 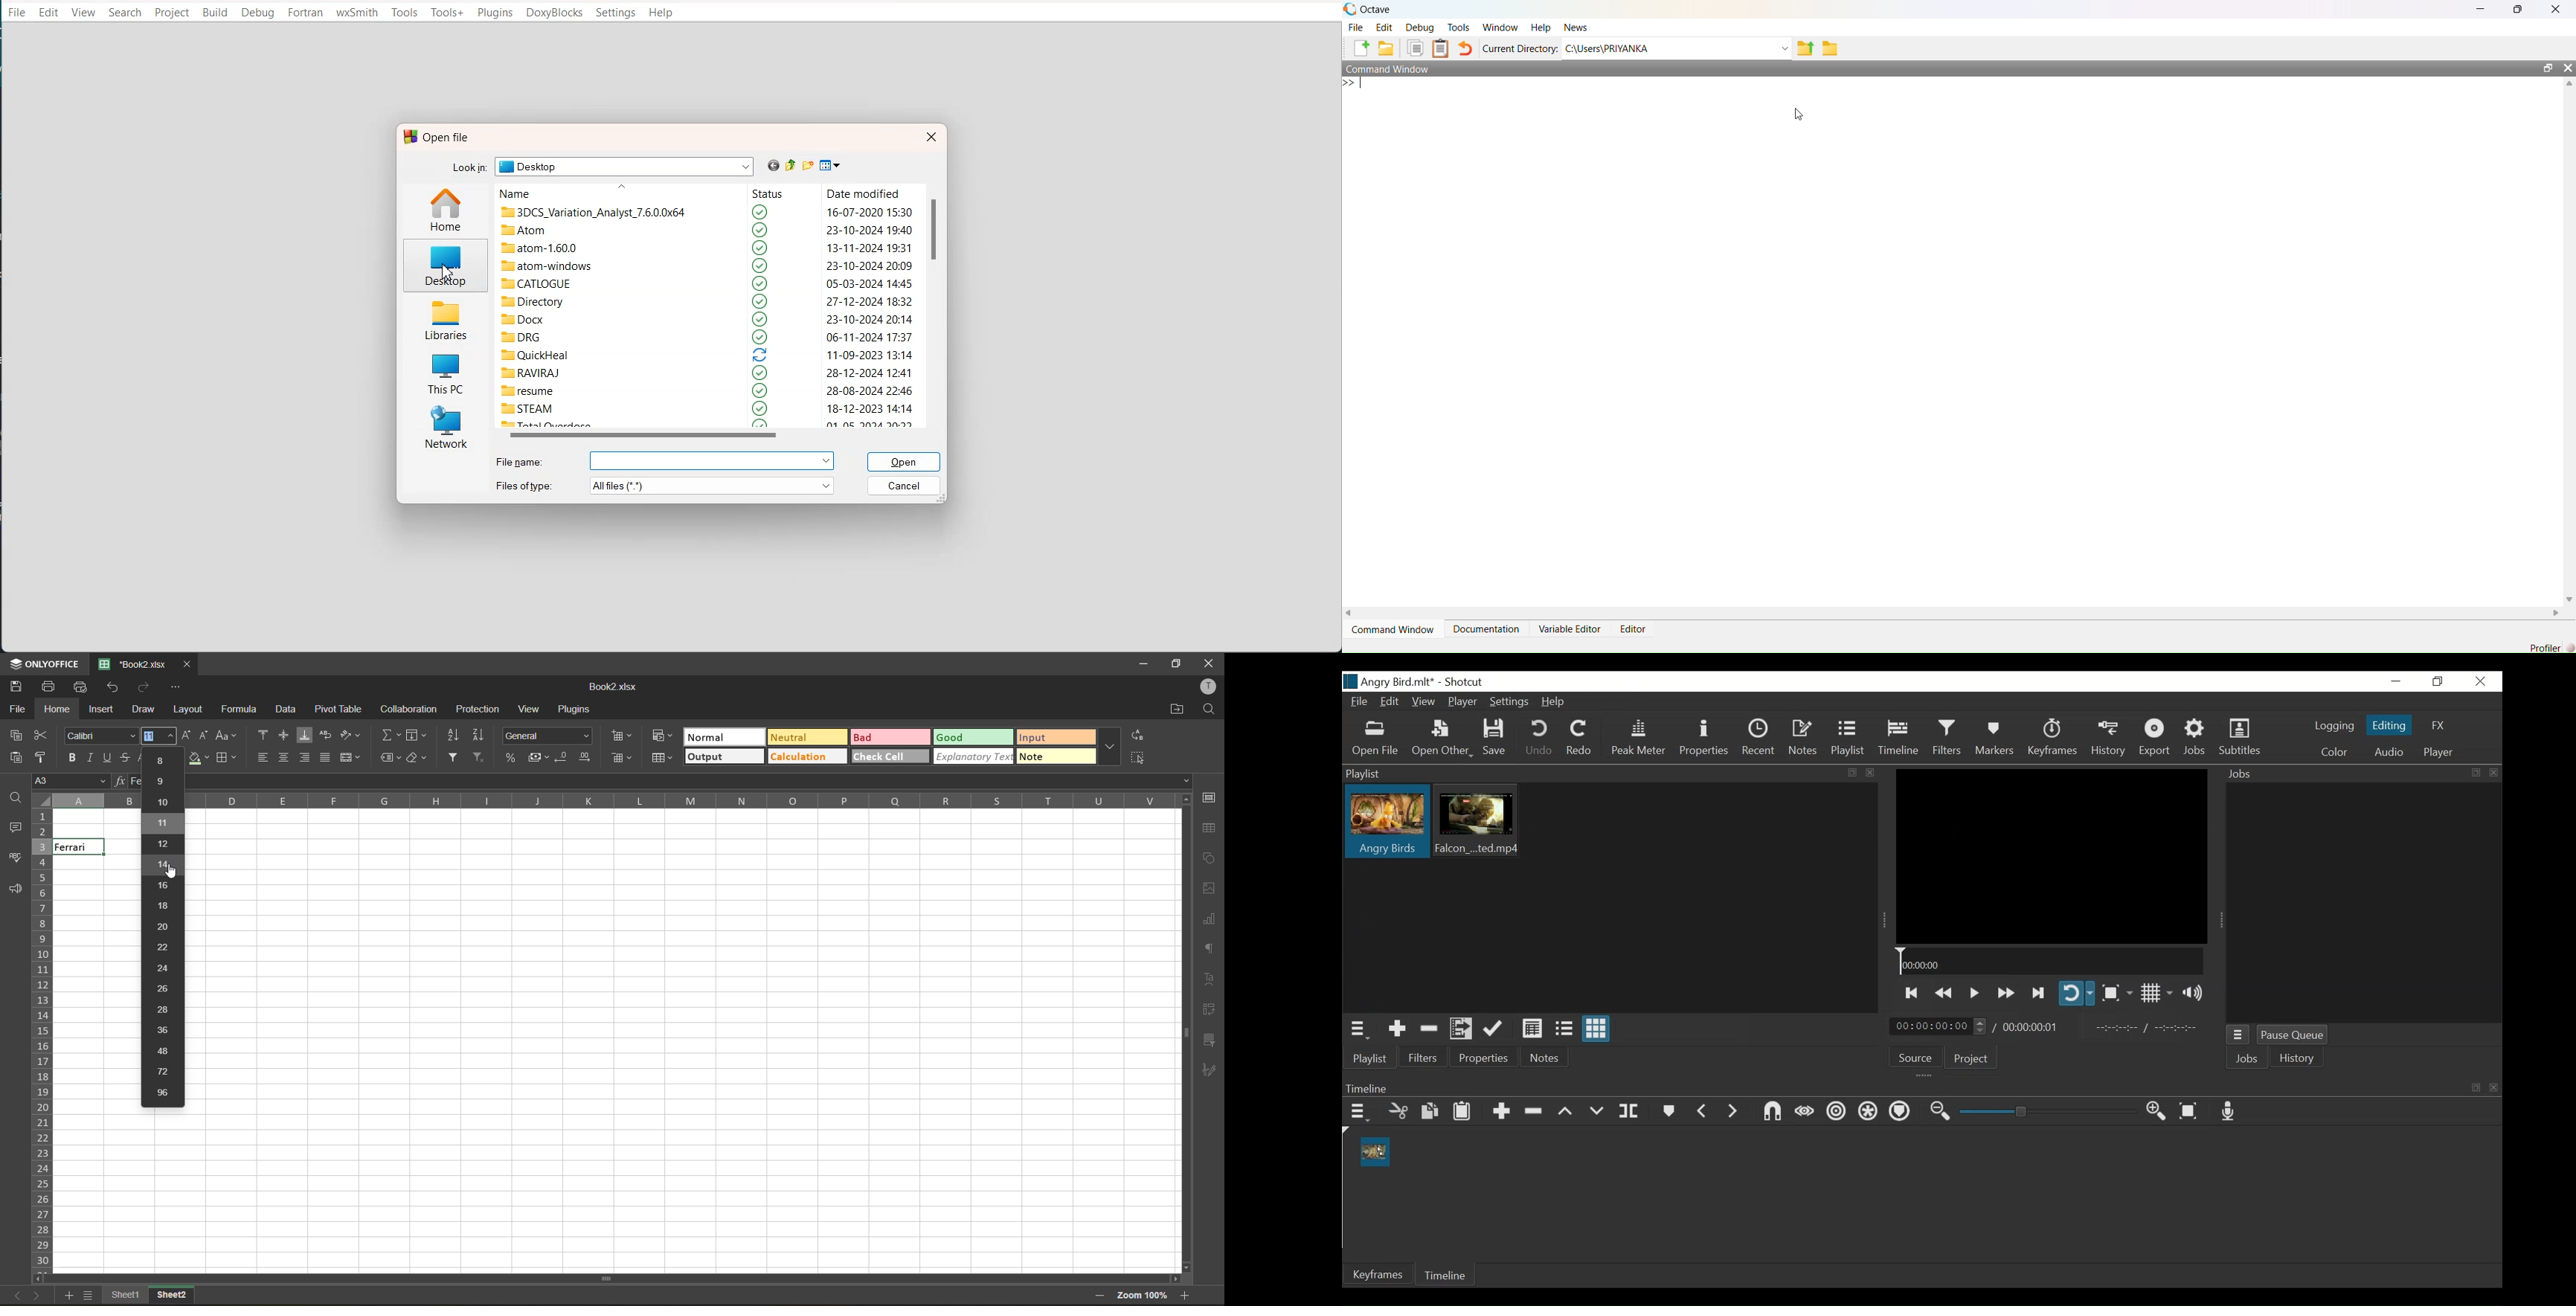 I want to click on Paste, so click(x=1461, y=1111).